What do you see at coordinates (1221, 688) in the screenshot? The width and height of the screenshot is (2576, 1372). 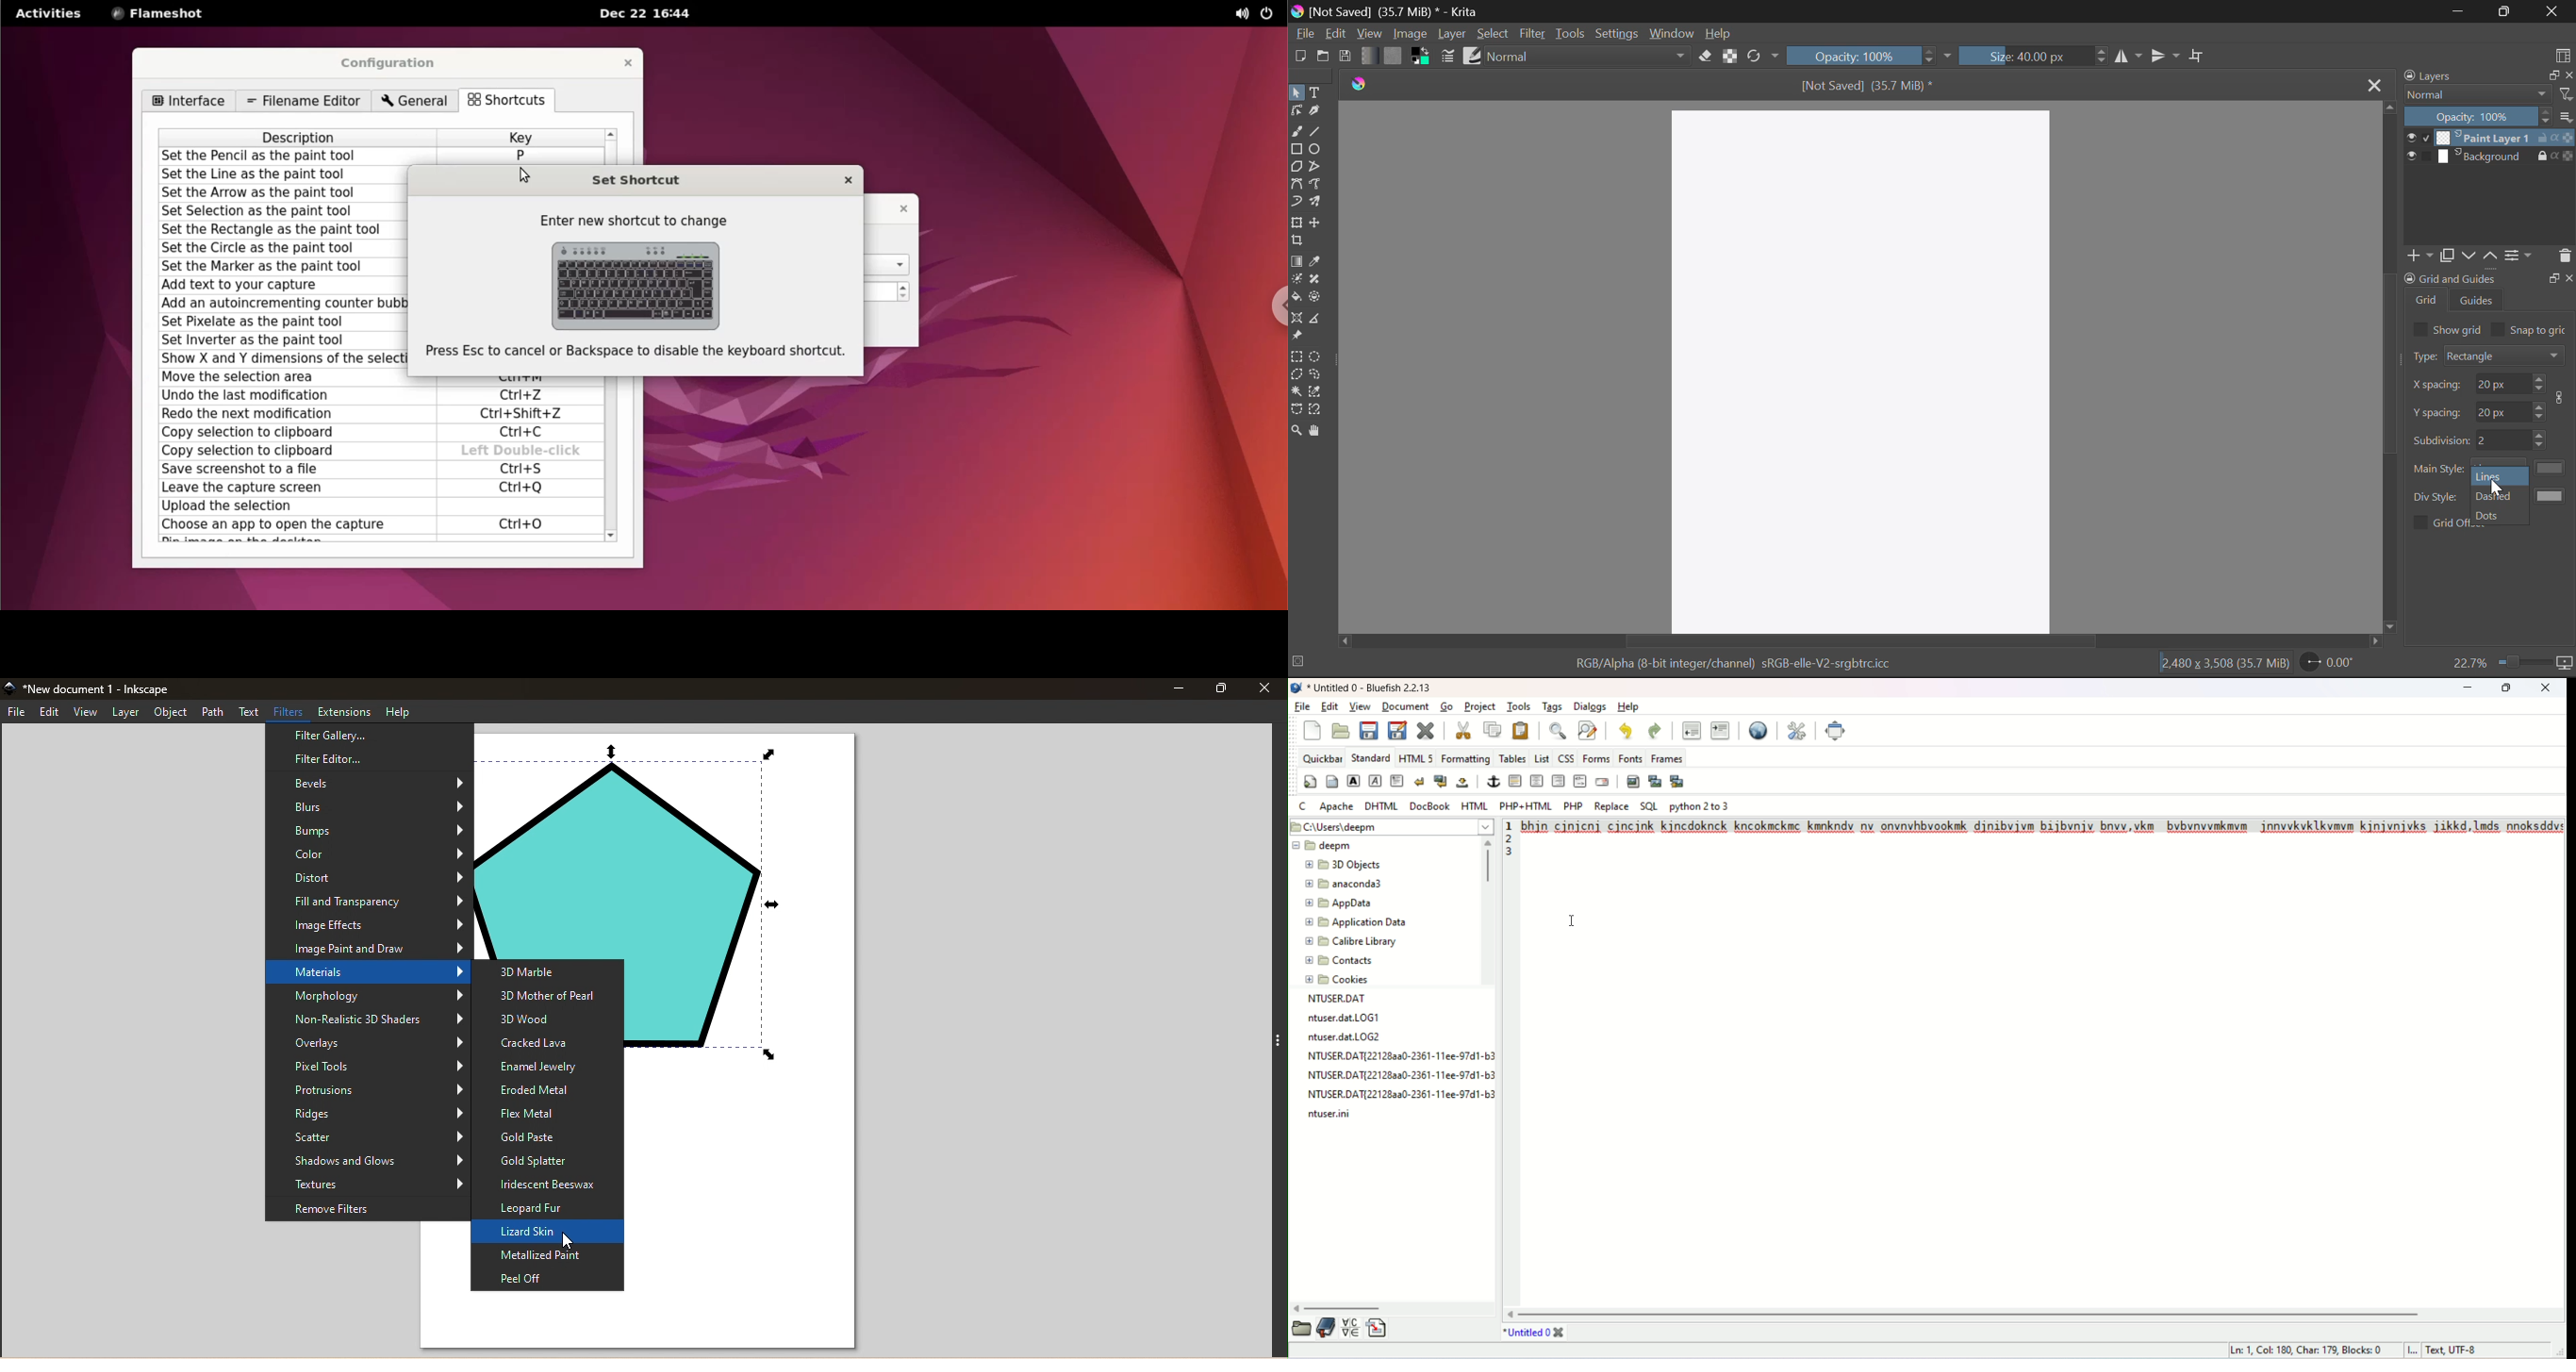 I see `Maximize` at bounding box center [1221, 688].